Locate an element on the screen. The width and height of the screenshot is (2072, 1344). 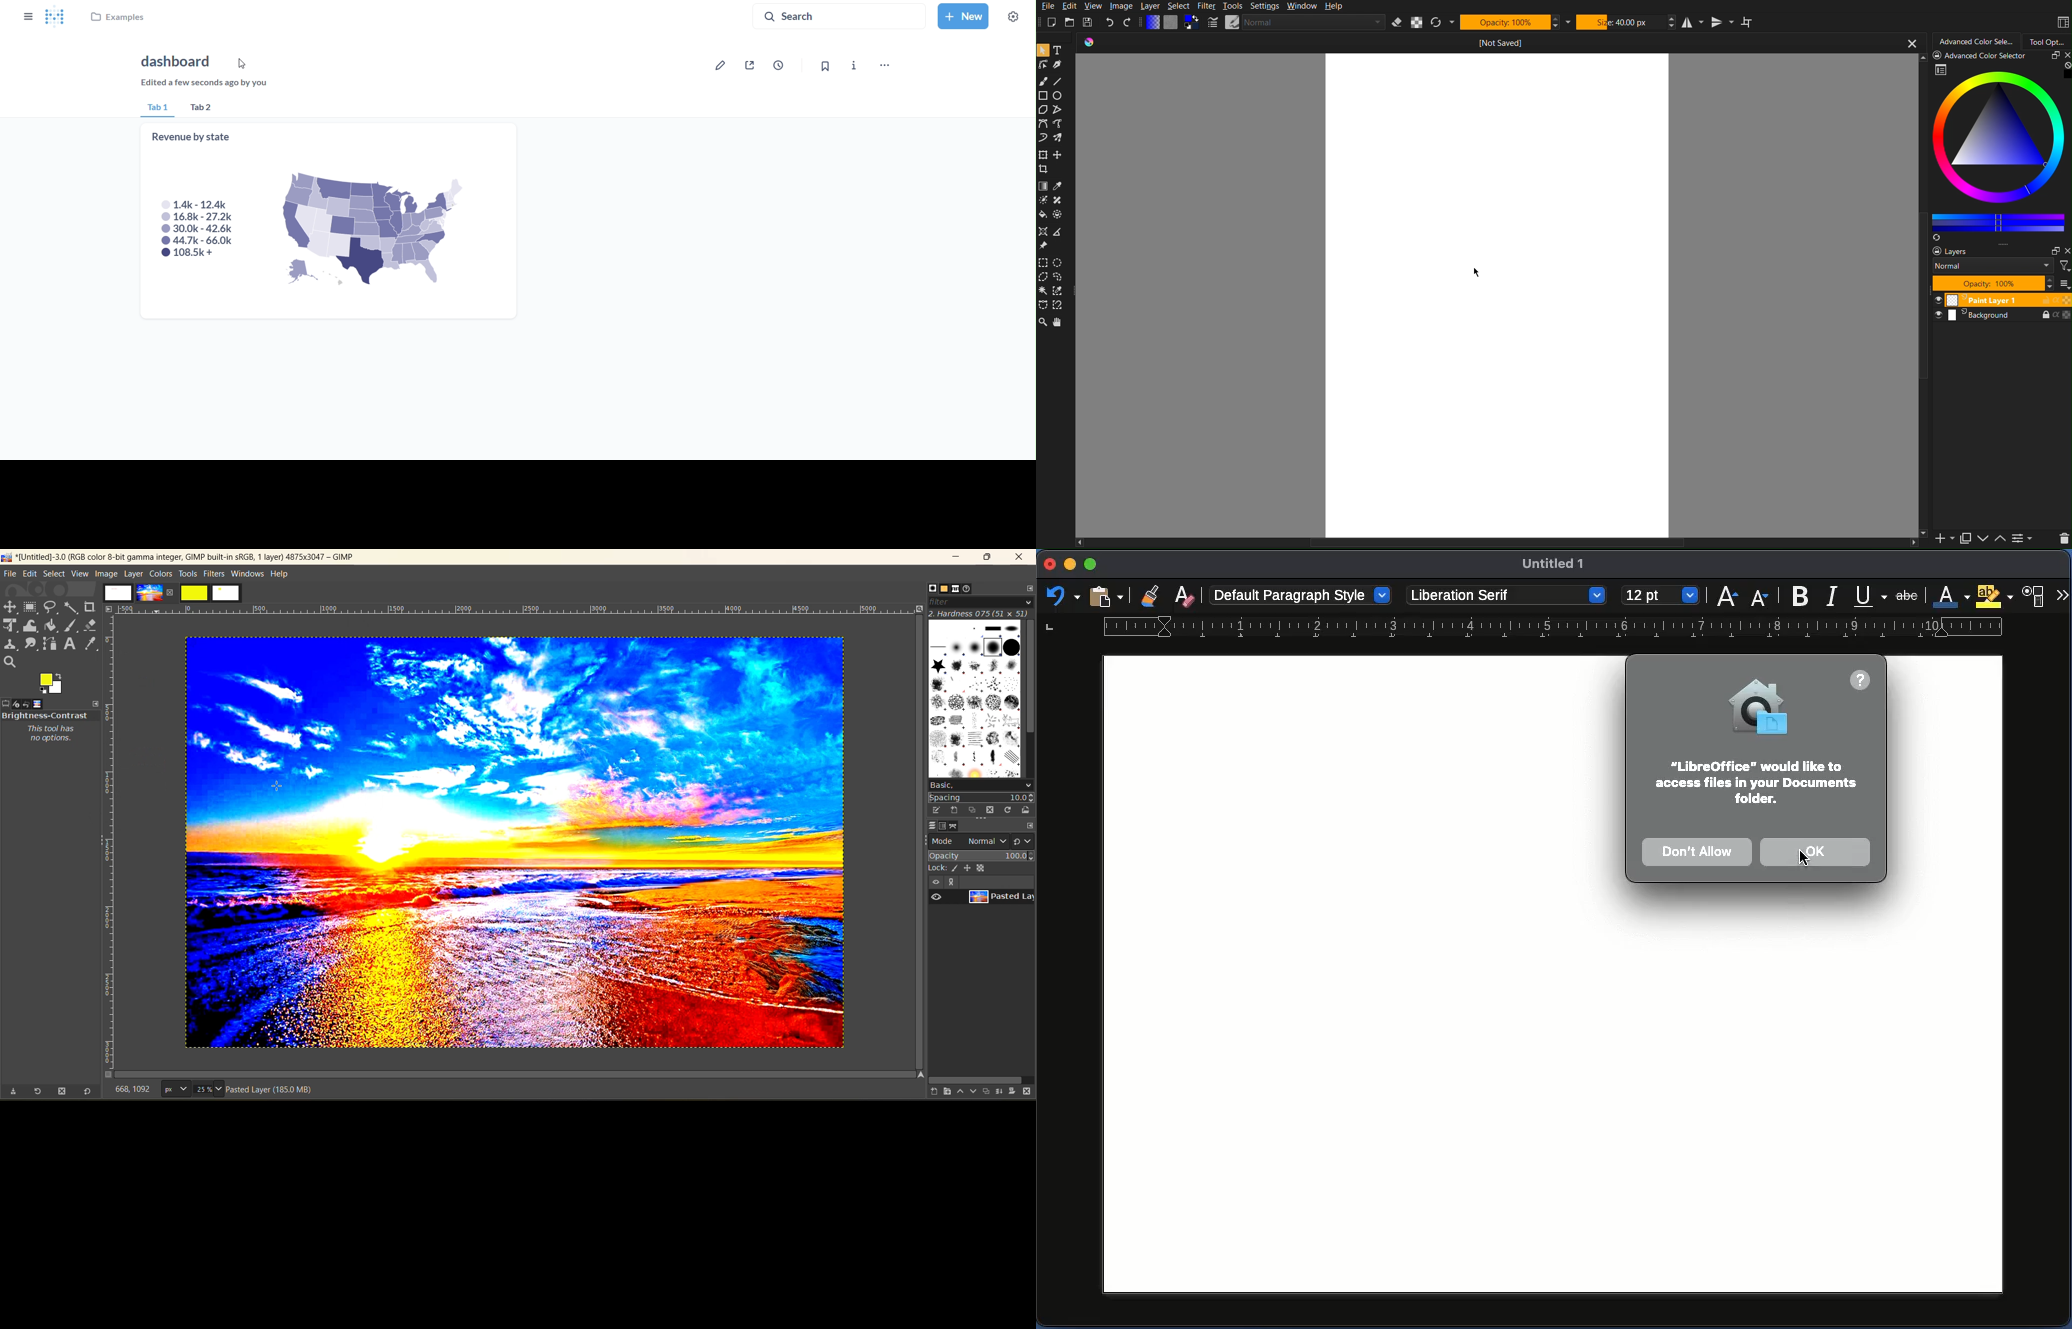
Shape Tools is located at coordinates (1053, 103).